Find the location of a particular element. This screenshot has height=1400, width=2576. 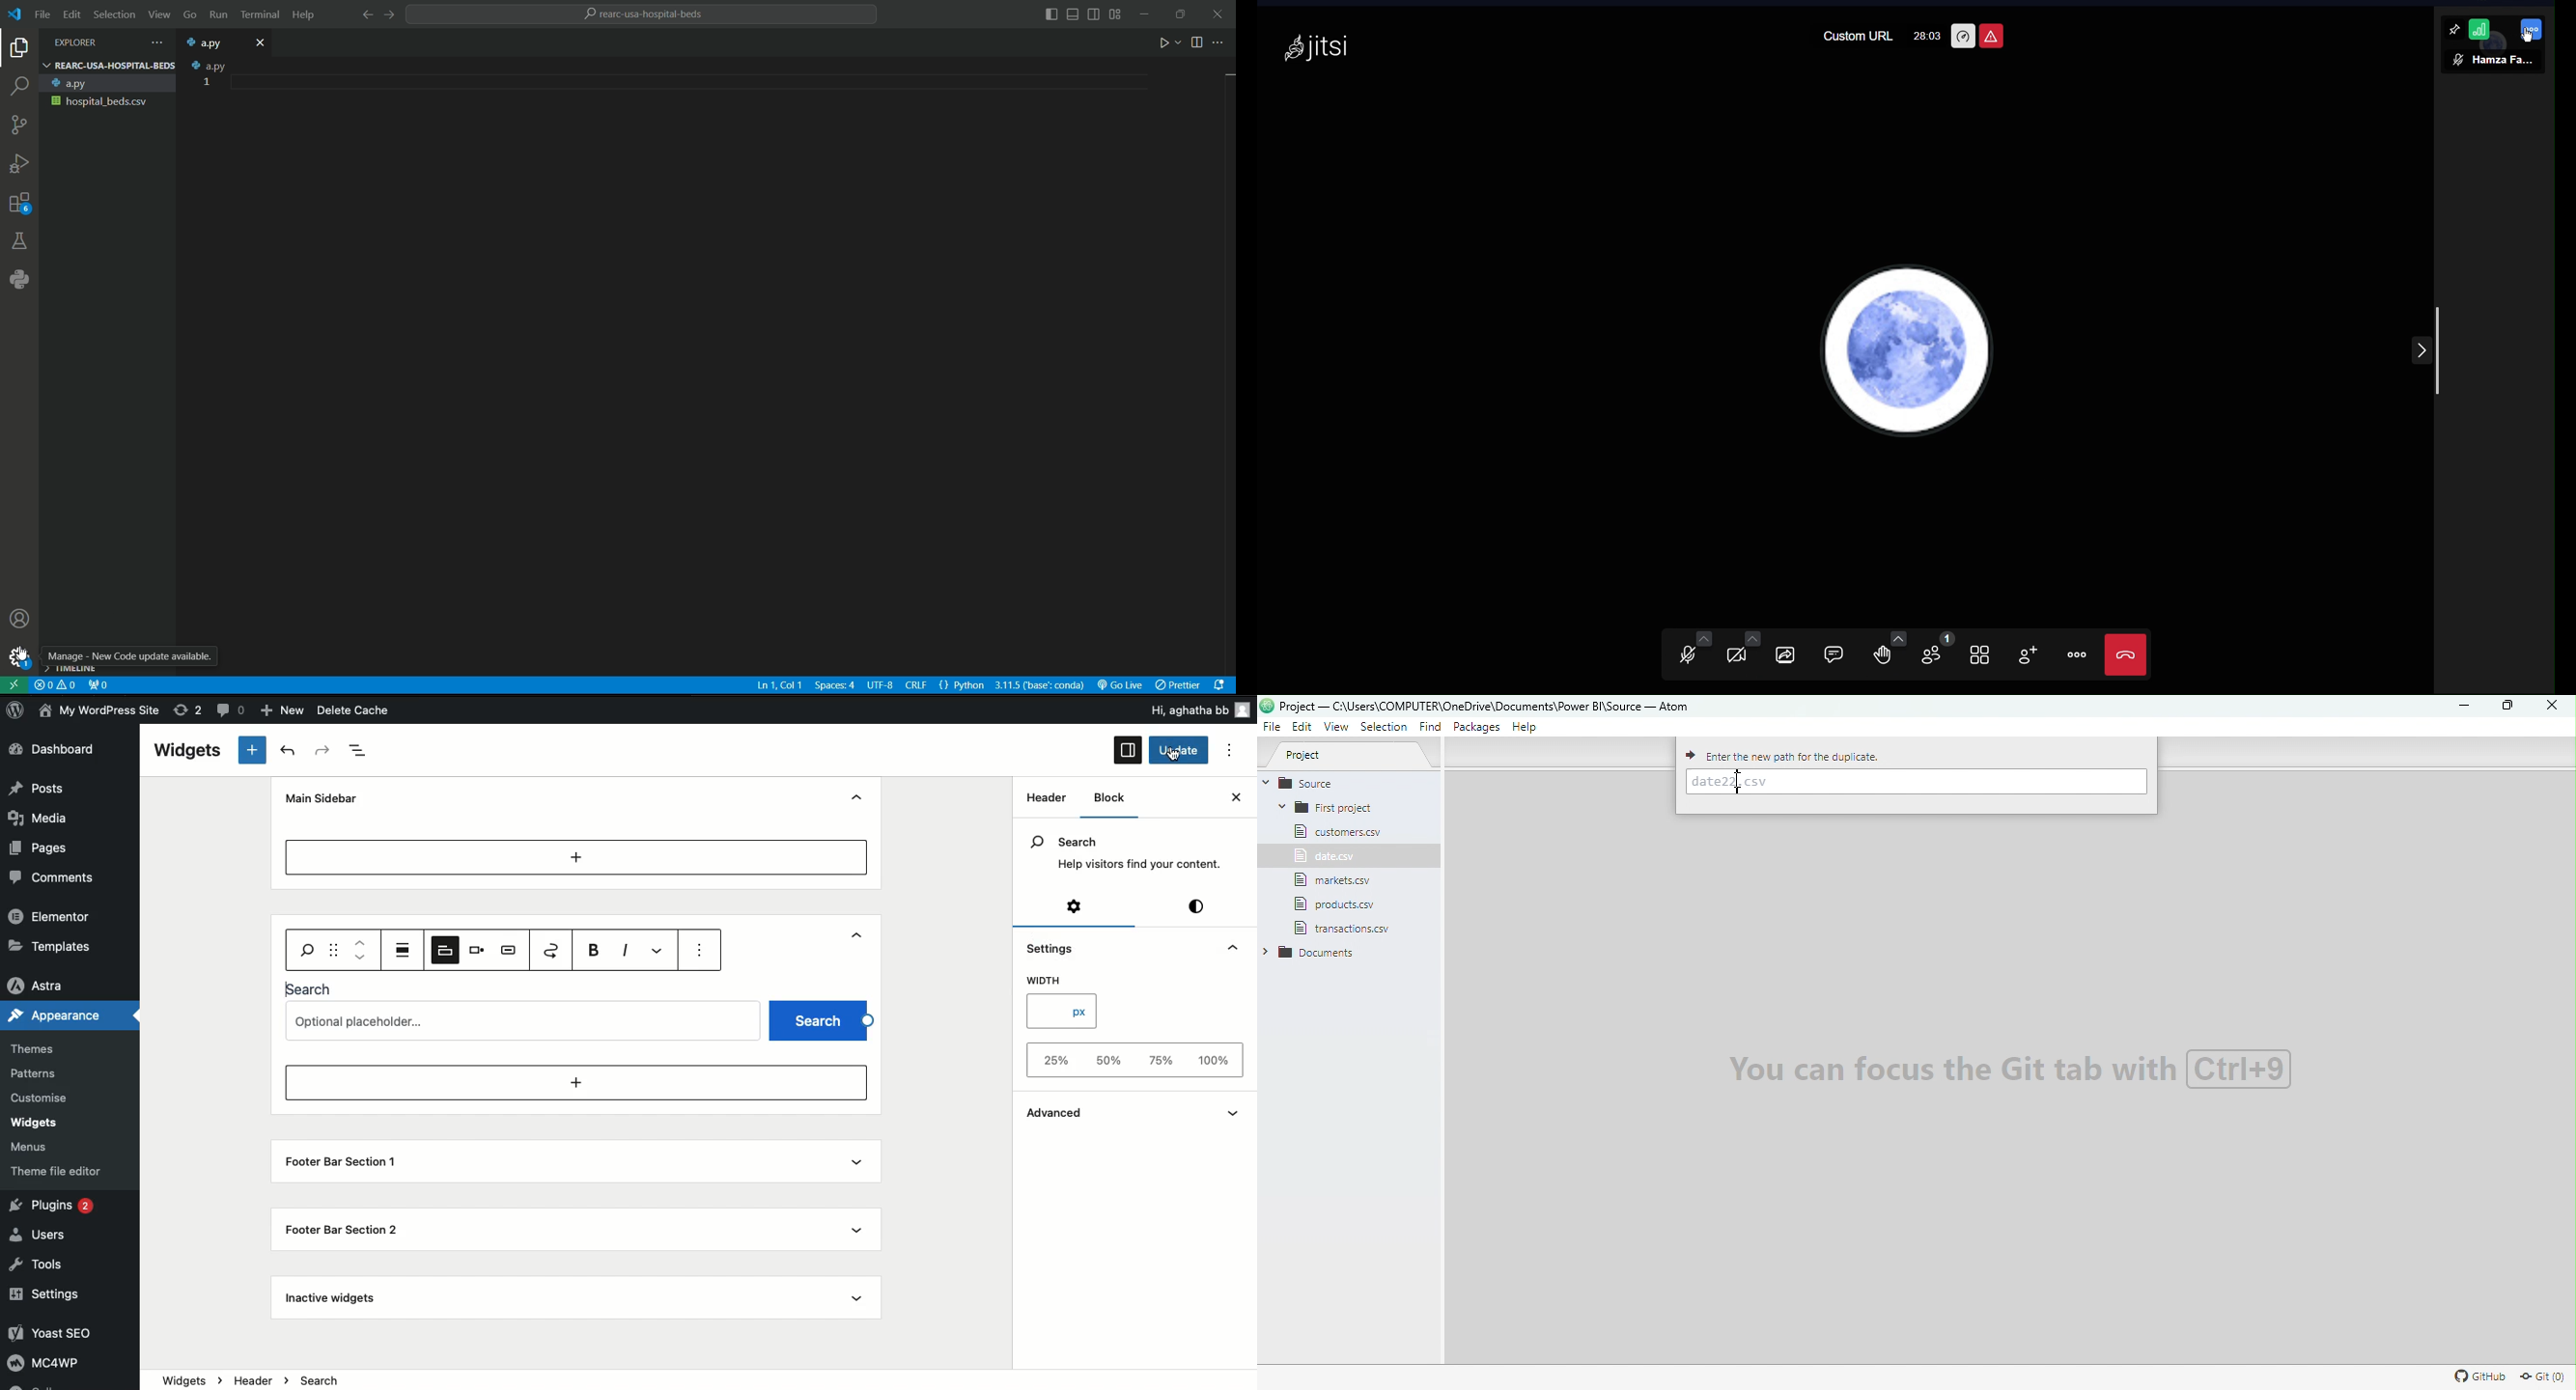

Users is located at coordinates (45, 1234).